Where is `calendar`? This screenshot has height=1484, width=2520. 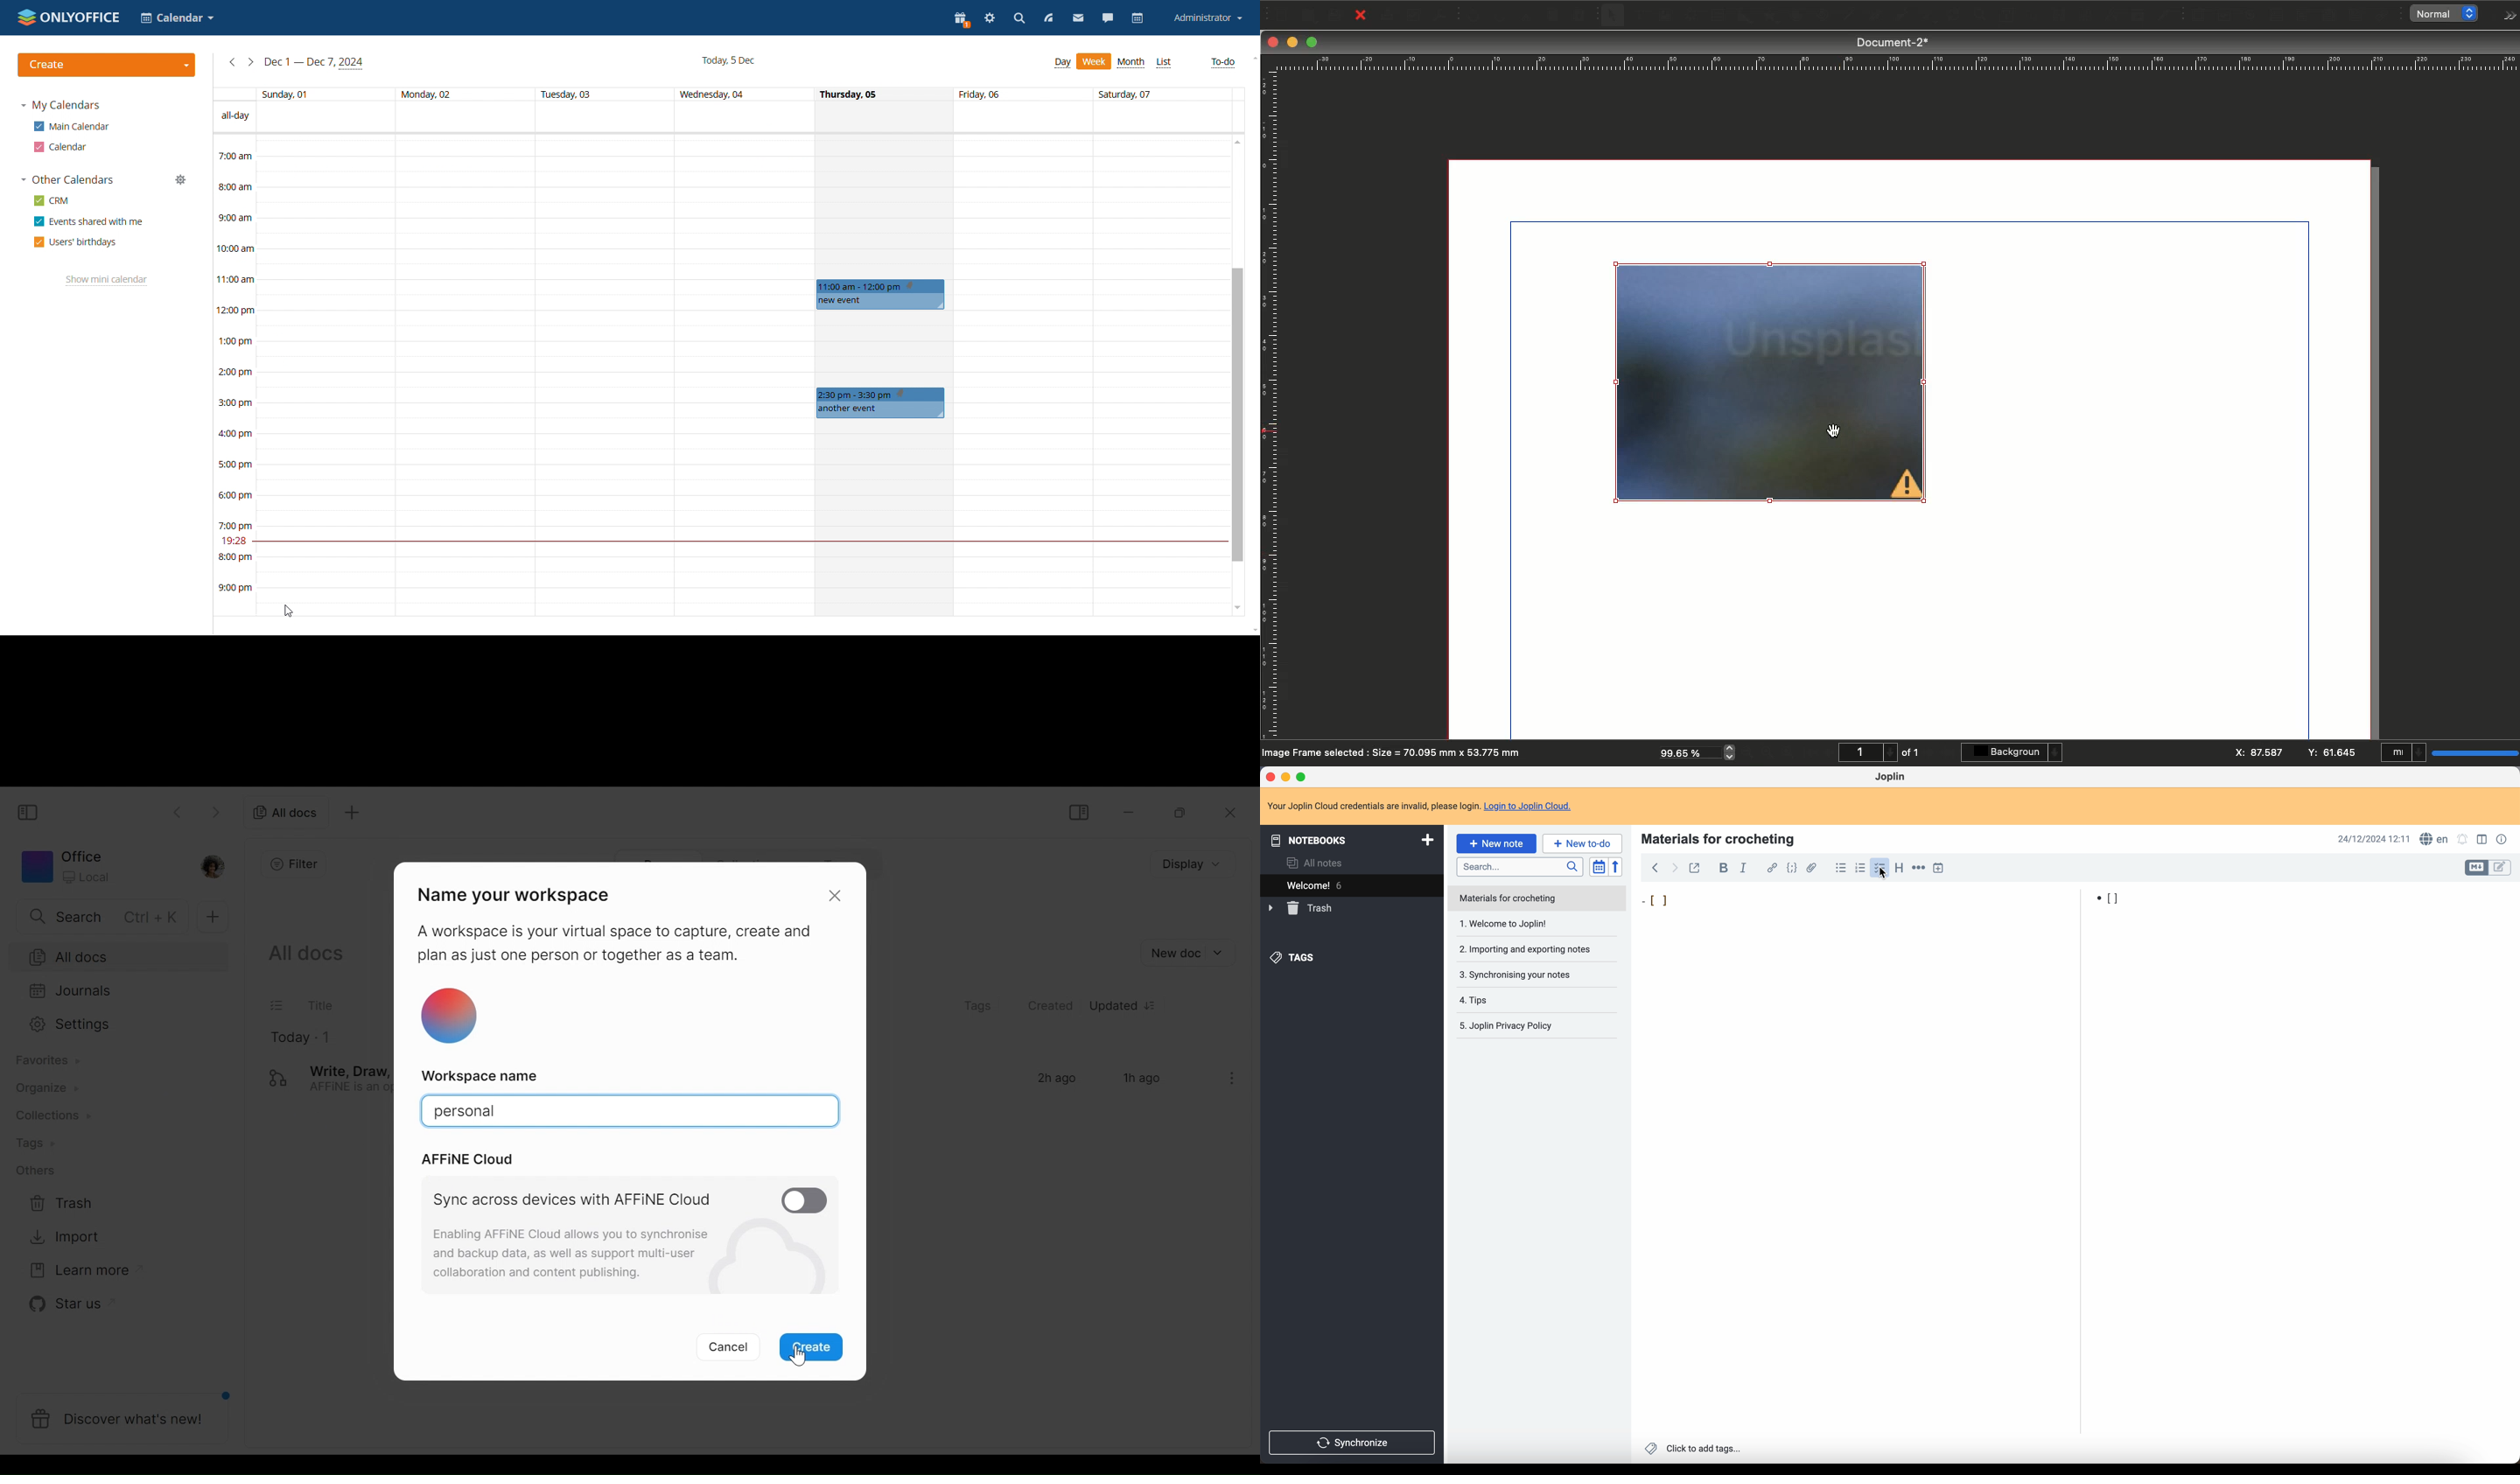 calendar is located at coordinates (62, 147).